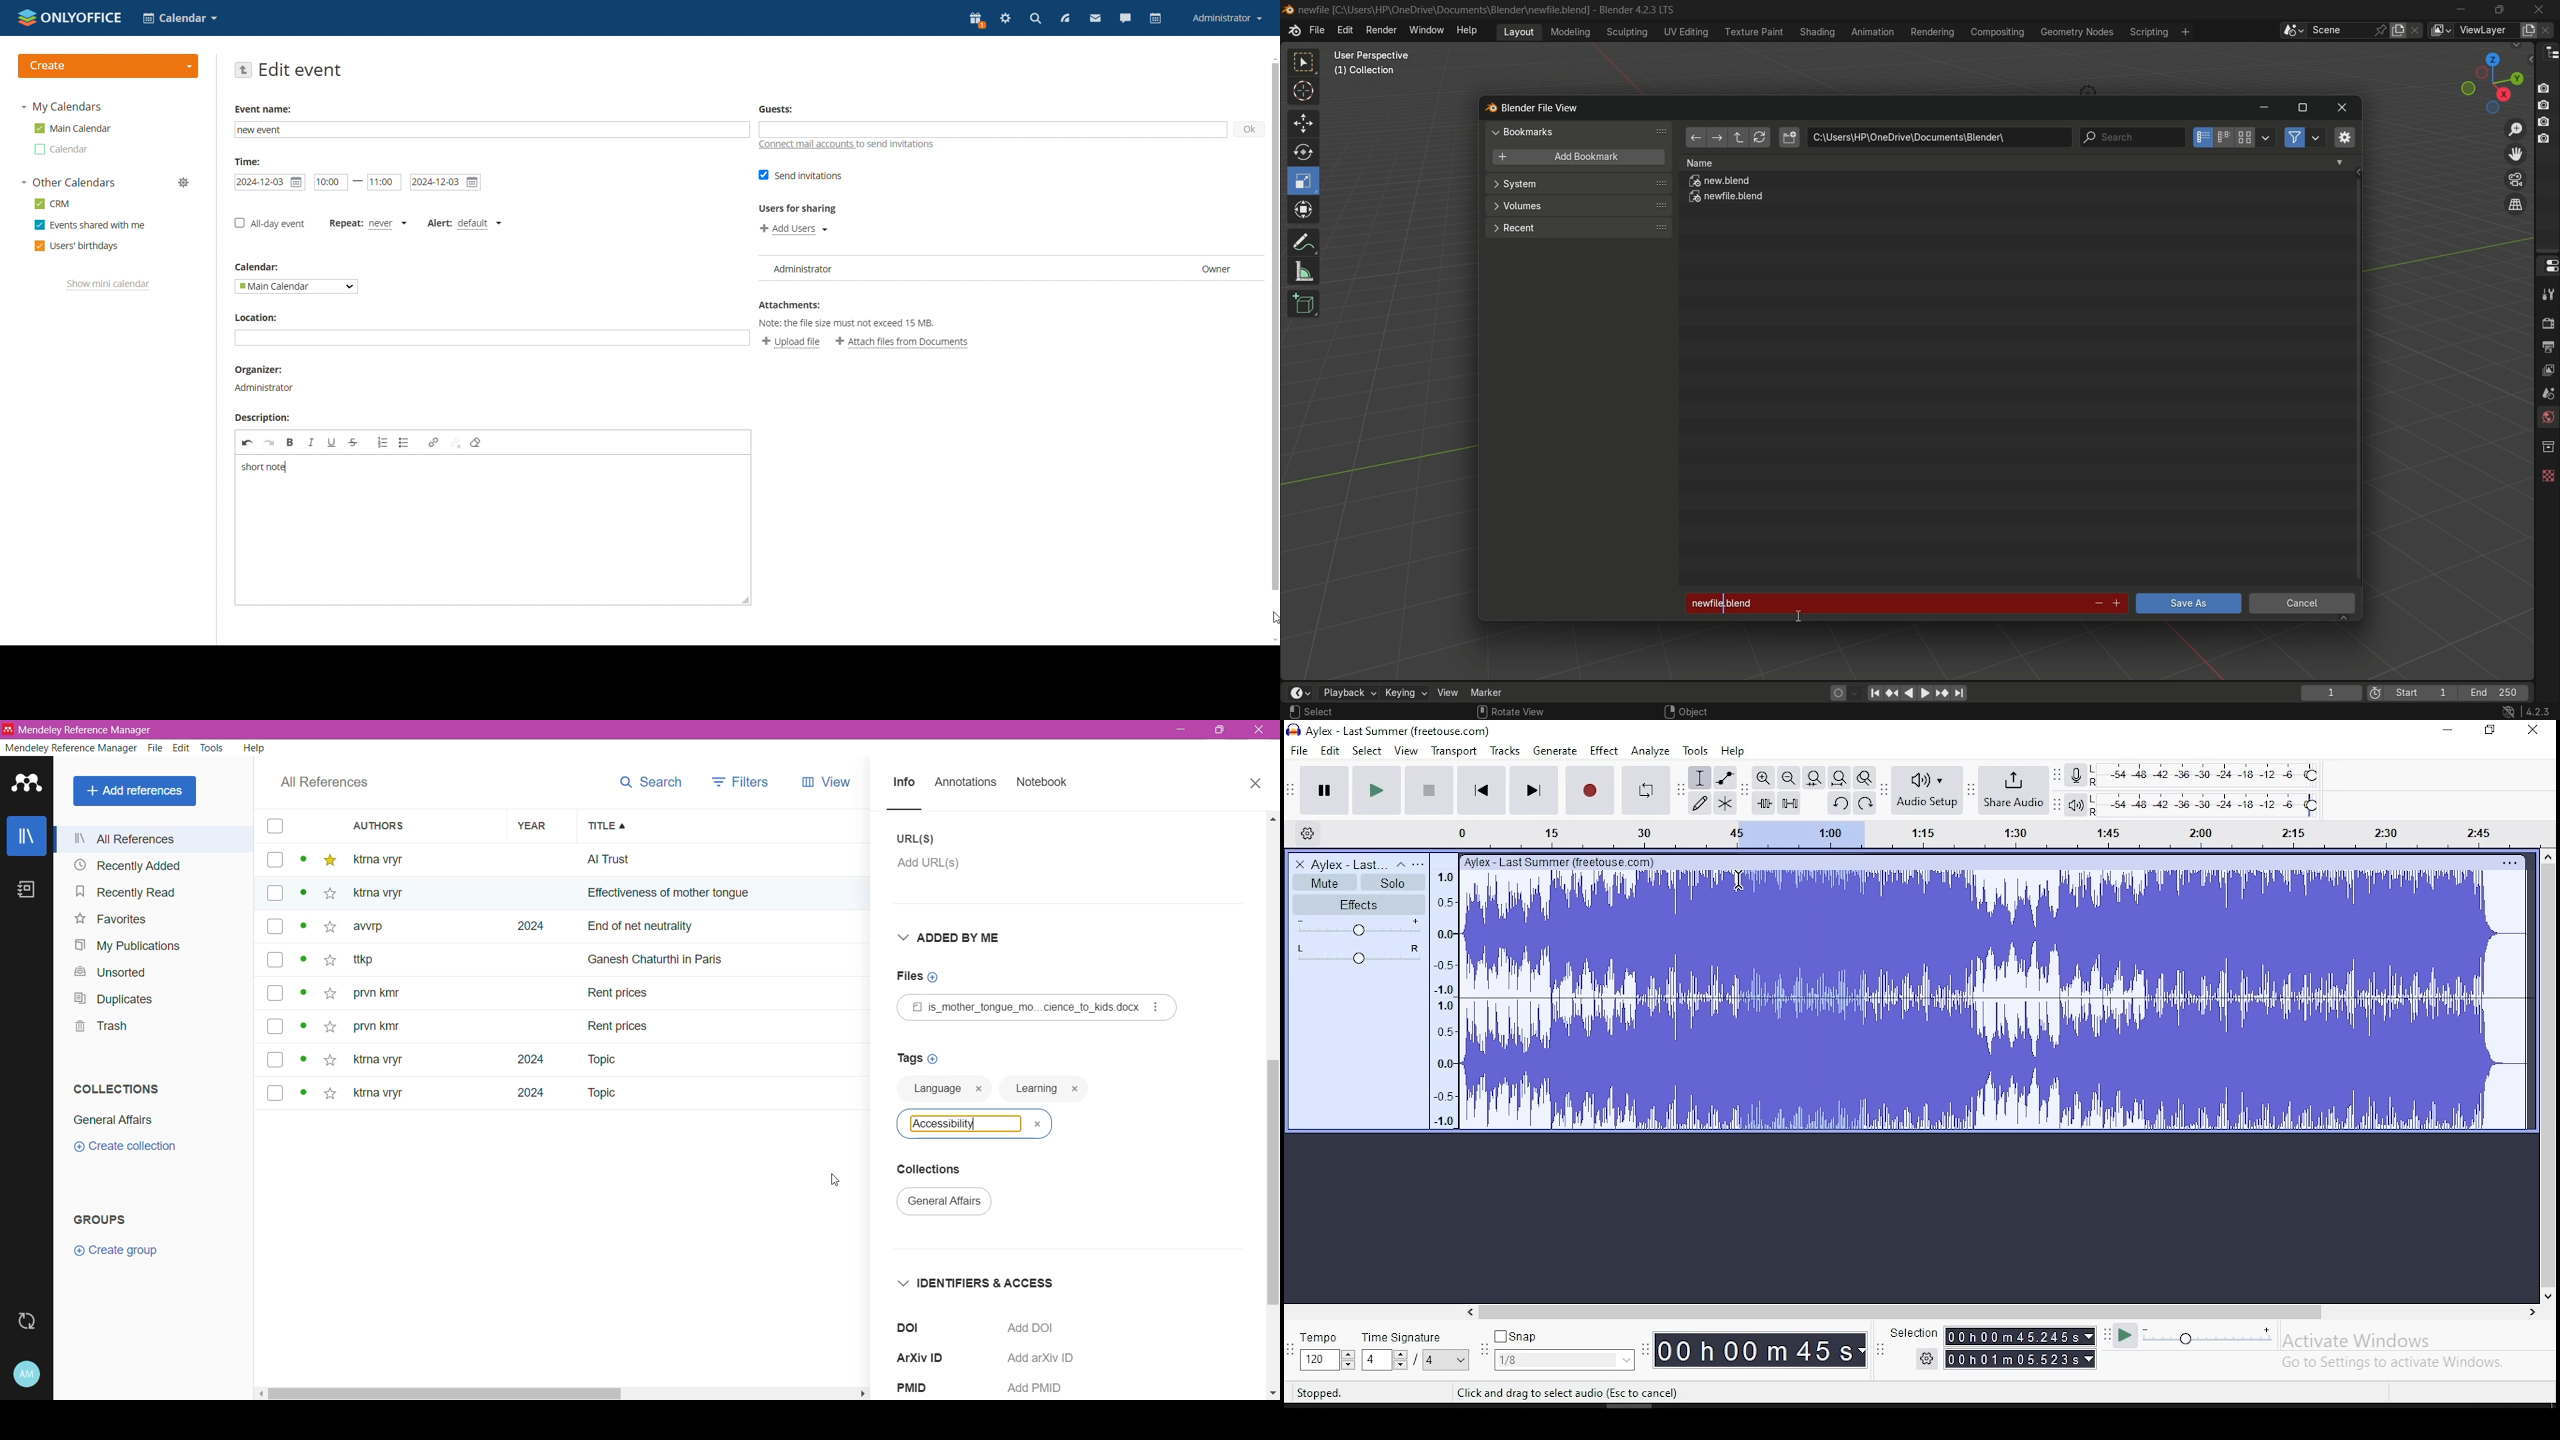 The height and width of the screenshot is (1456, 2576). Describe the element at coordinates (1299, 693) in the screenshot. I see `timeline` at that location.